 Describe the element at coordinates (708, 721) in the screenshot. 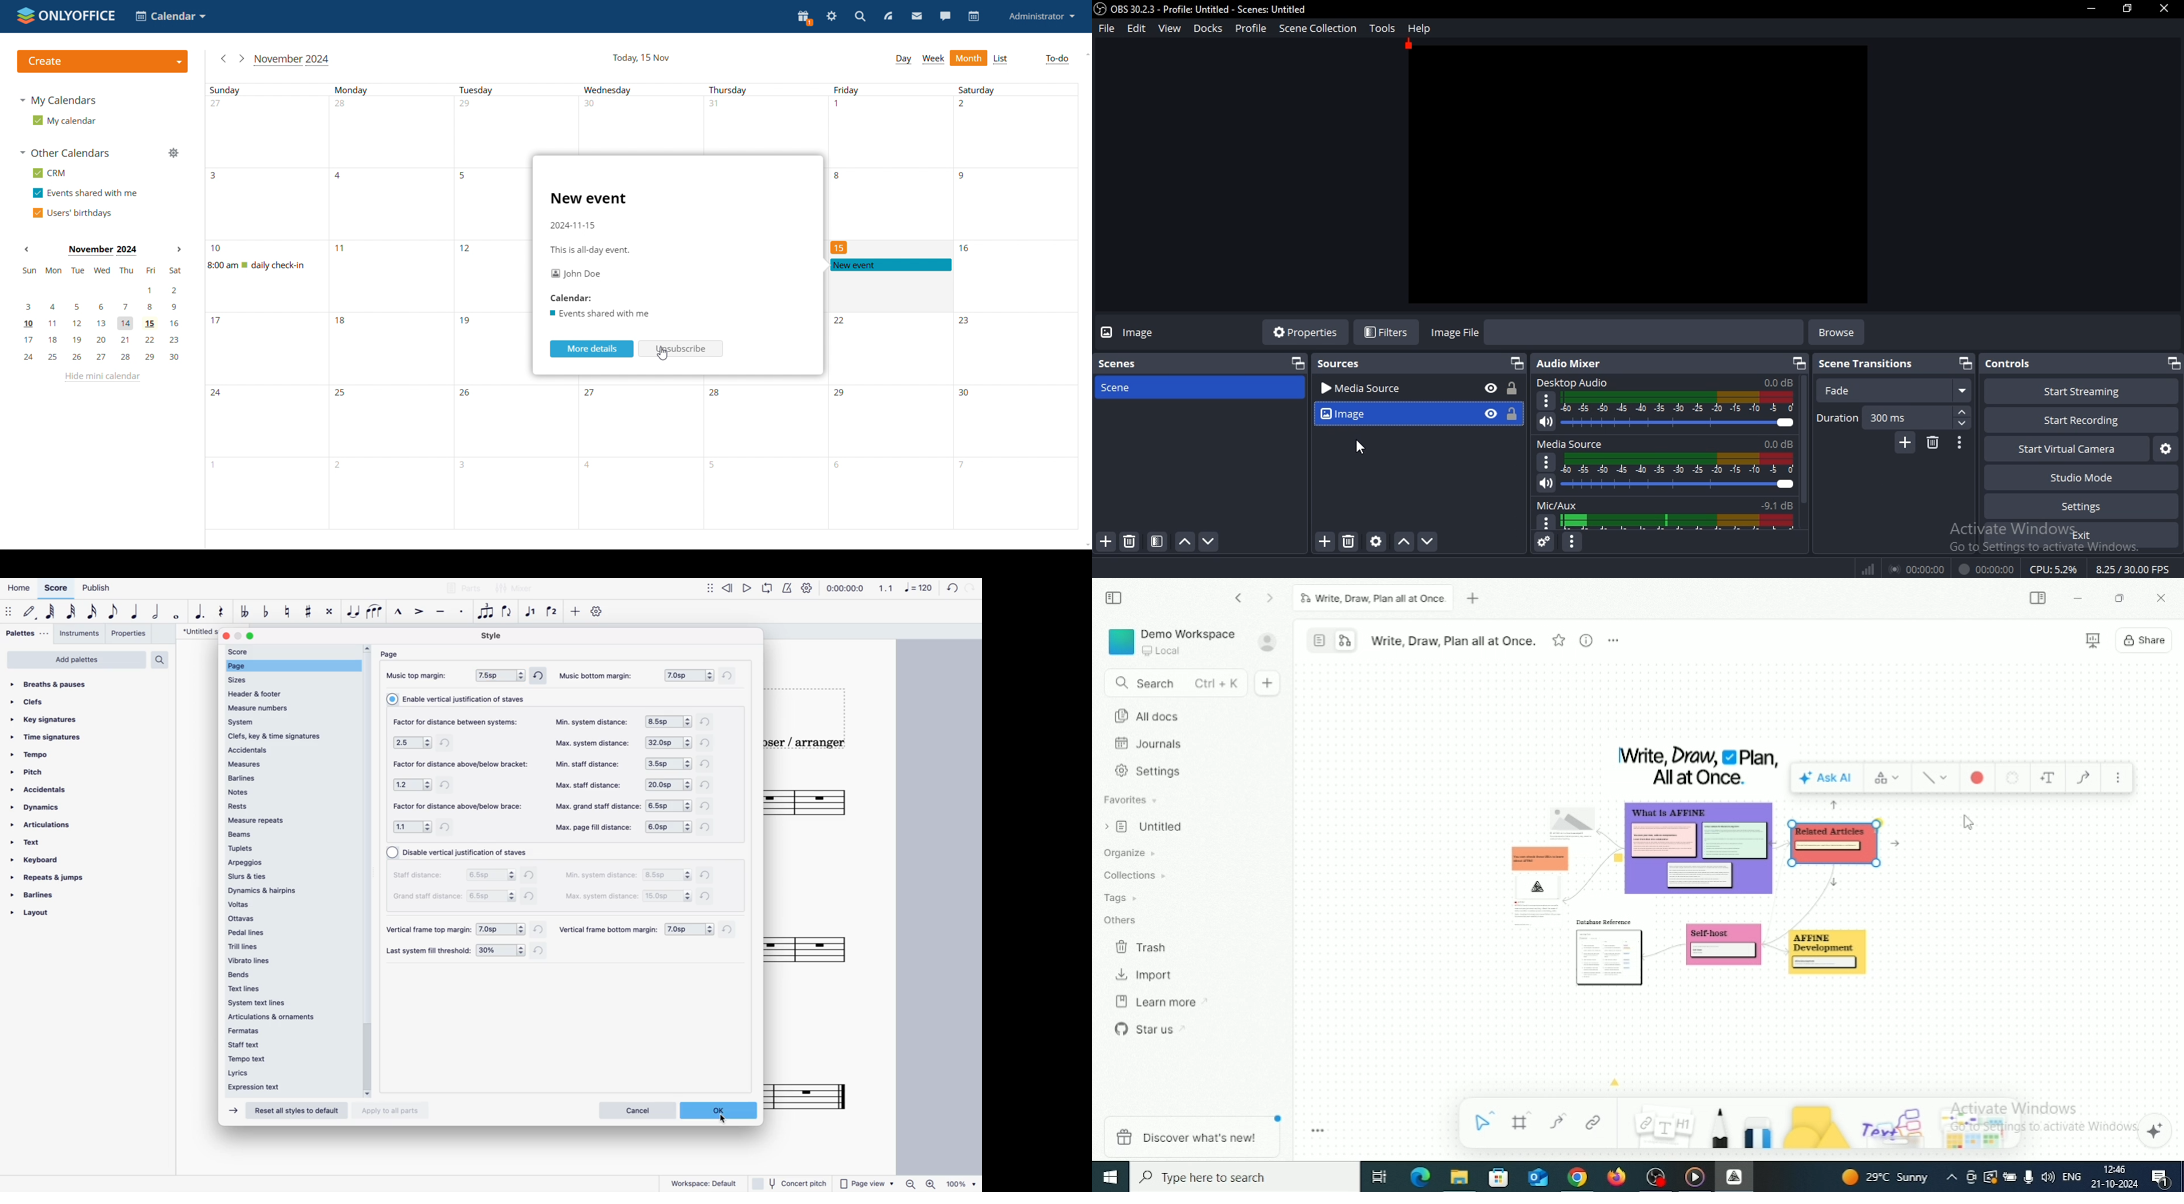

I see `refresh` at that location.